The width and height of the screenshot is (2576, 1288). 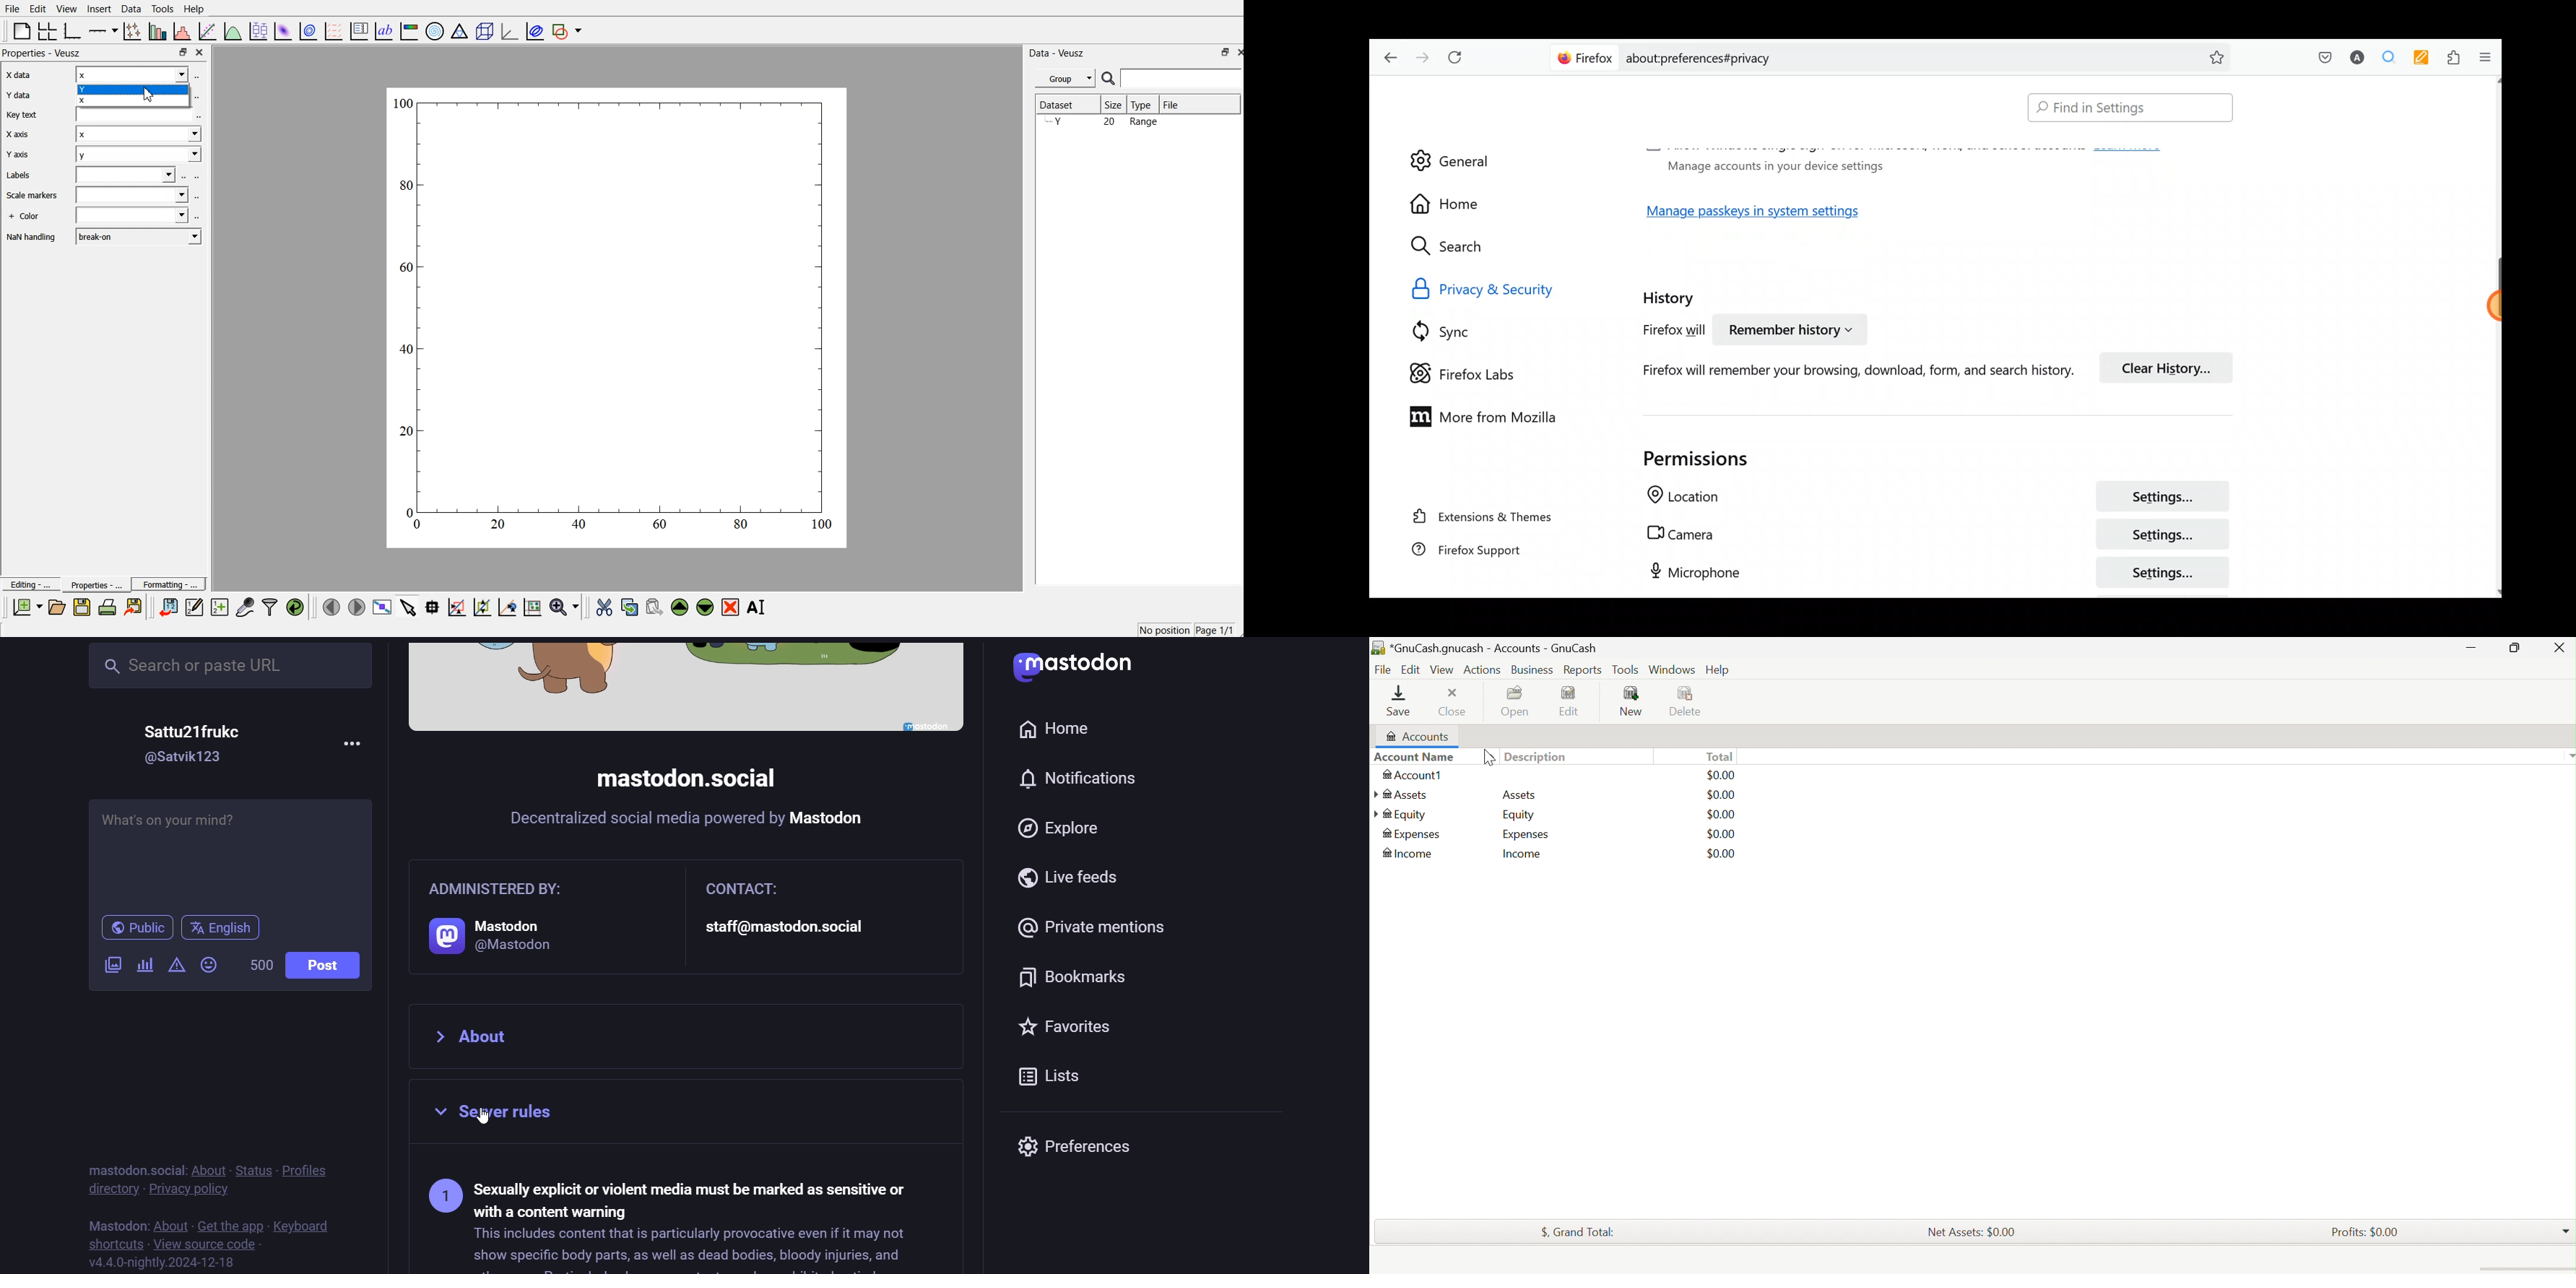 What do you see at coordinates (1671, 294) in the screenshot?
I see `History` at bounding box center [1671, 294].